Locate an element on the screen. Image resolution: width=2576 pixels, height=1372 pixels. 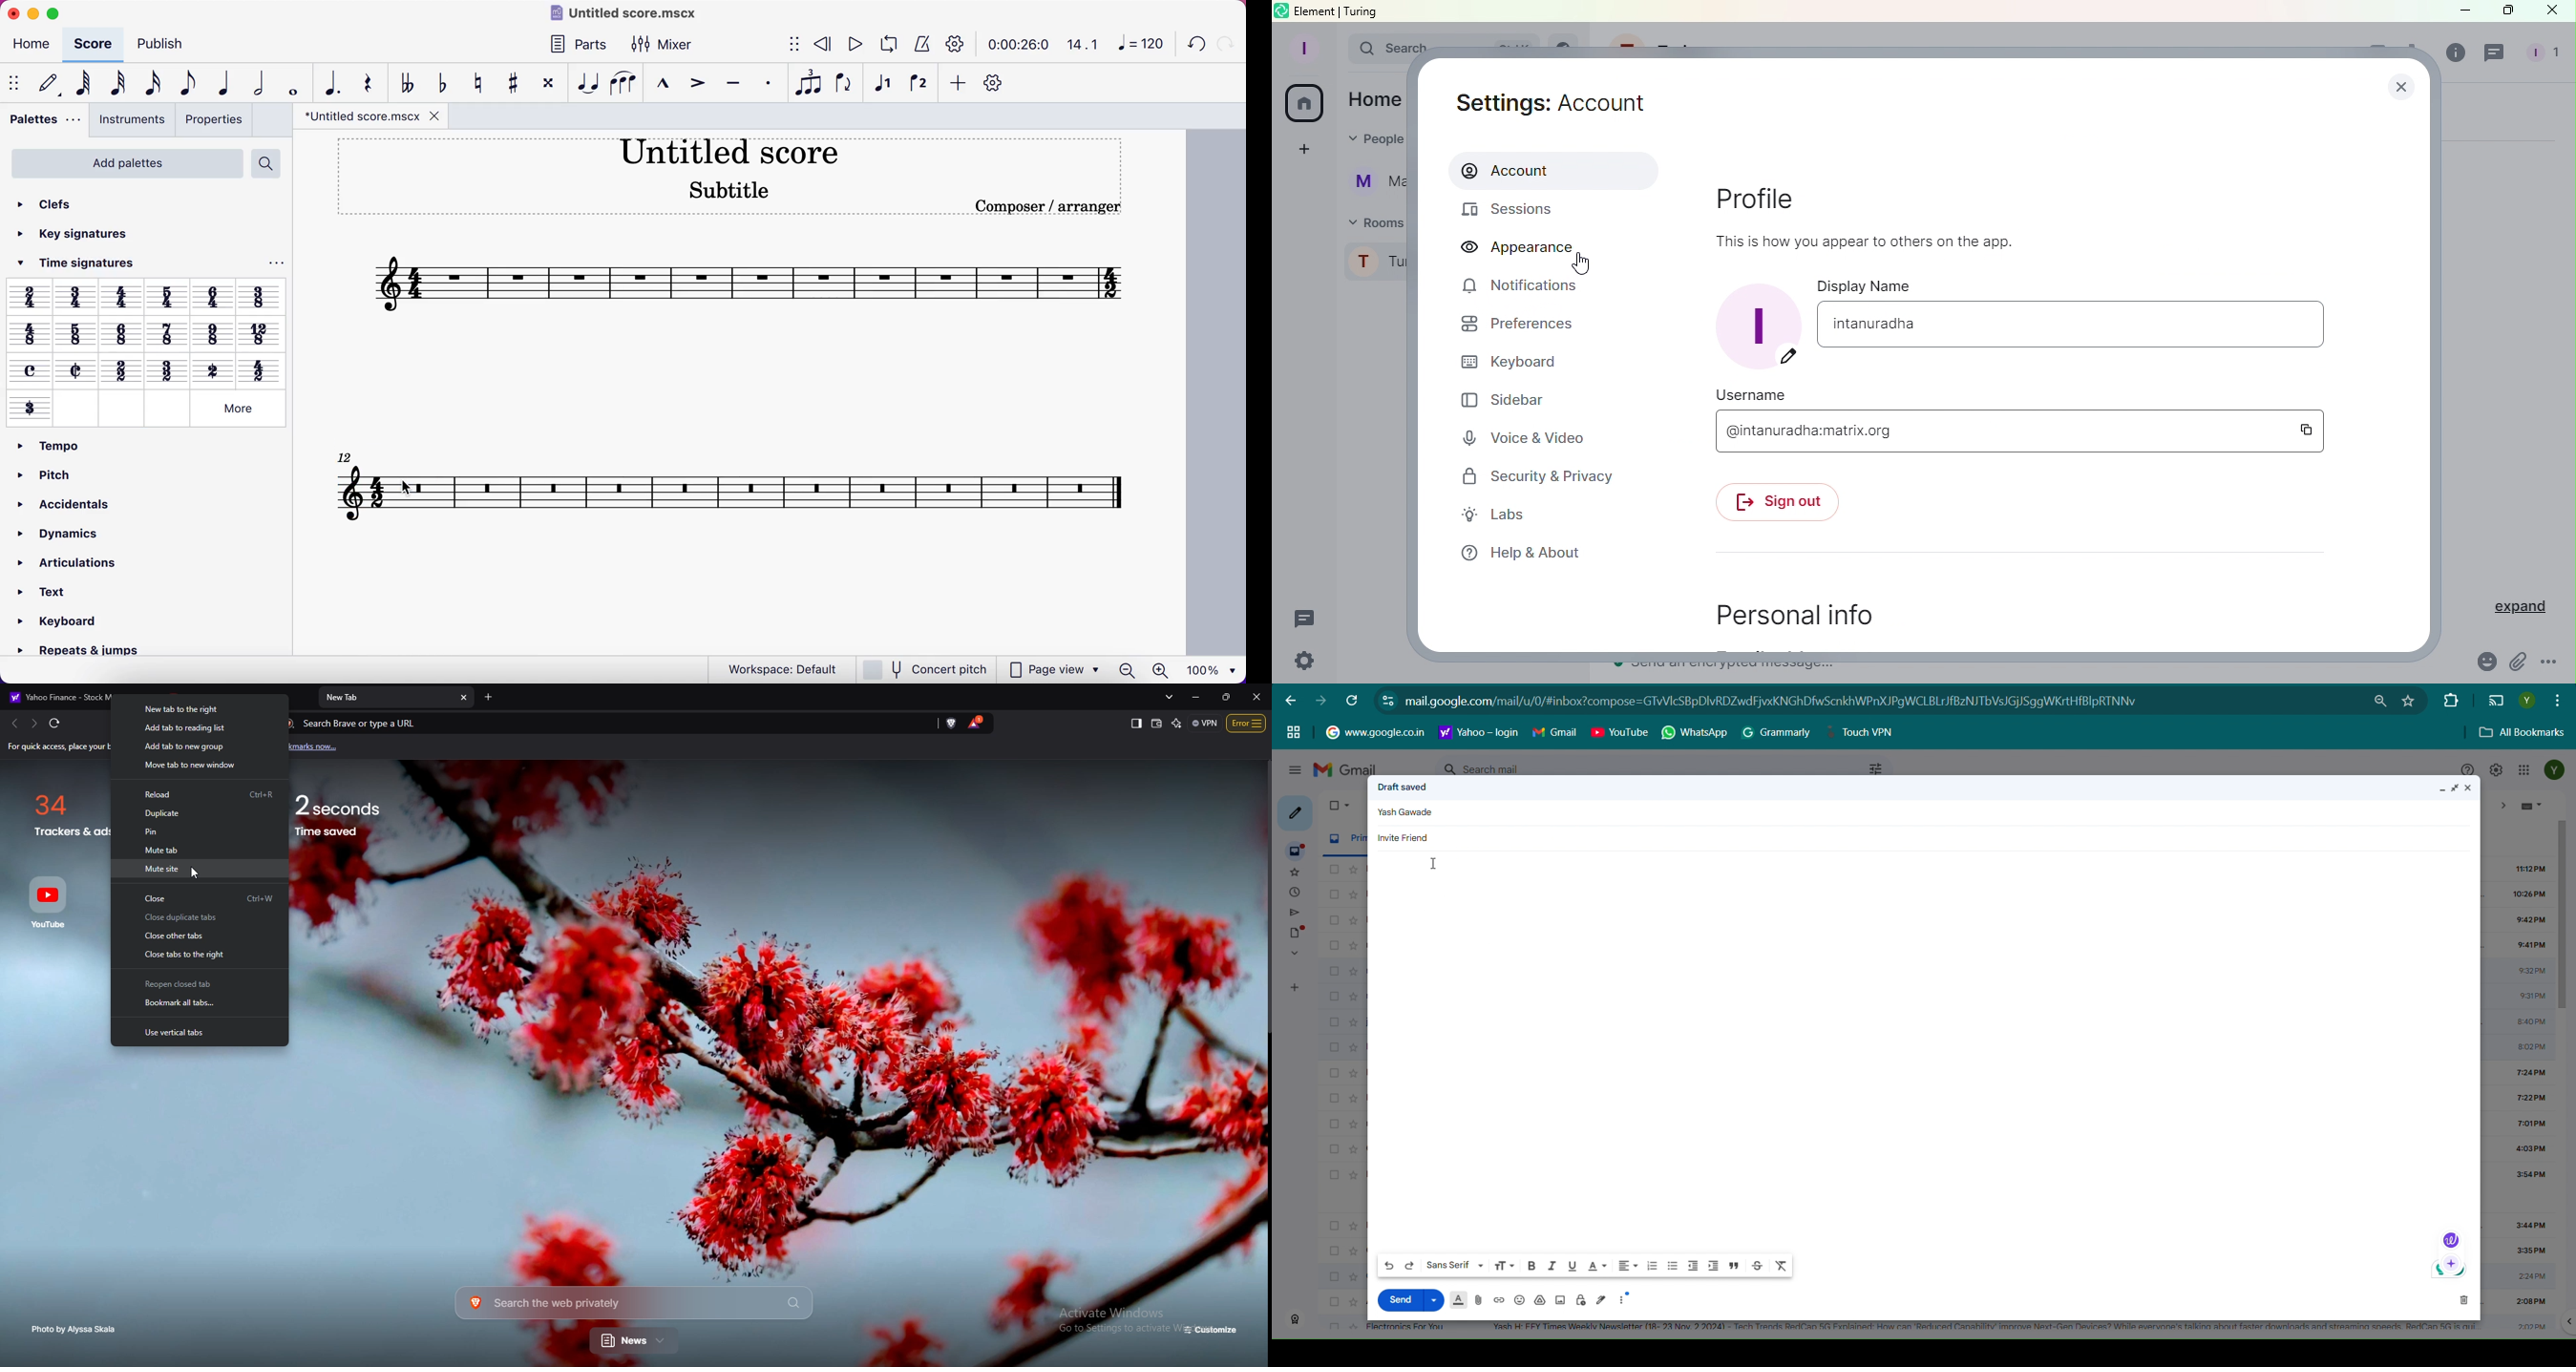
Insert Emoji is located at coordinates (1519, 1301).